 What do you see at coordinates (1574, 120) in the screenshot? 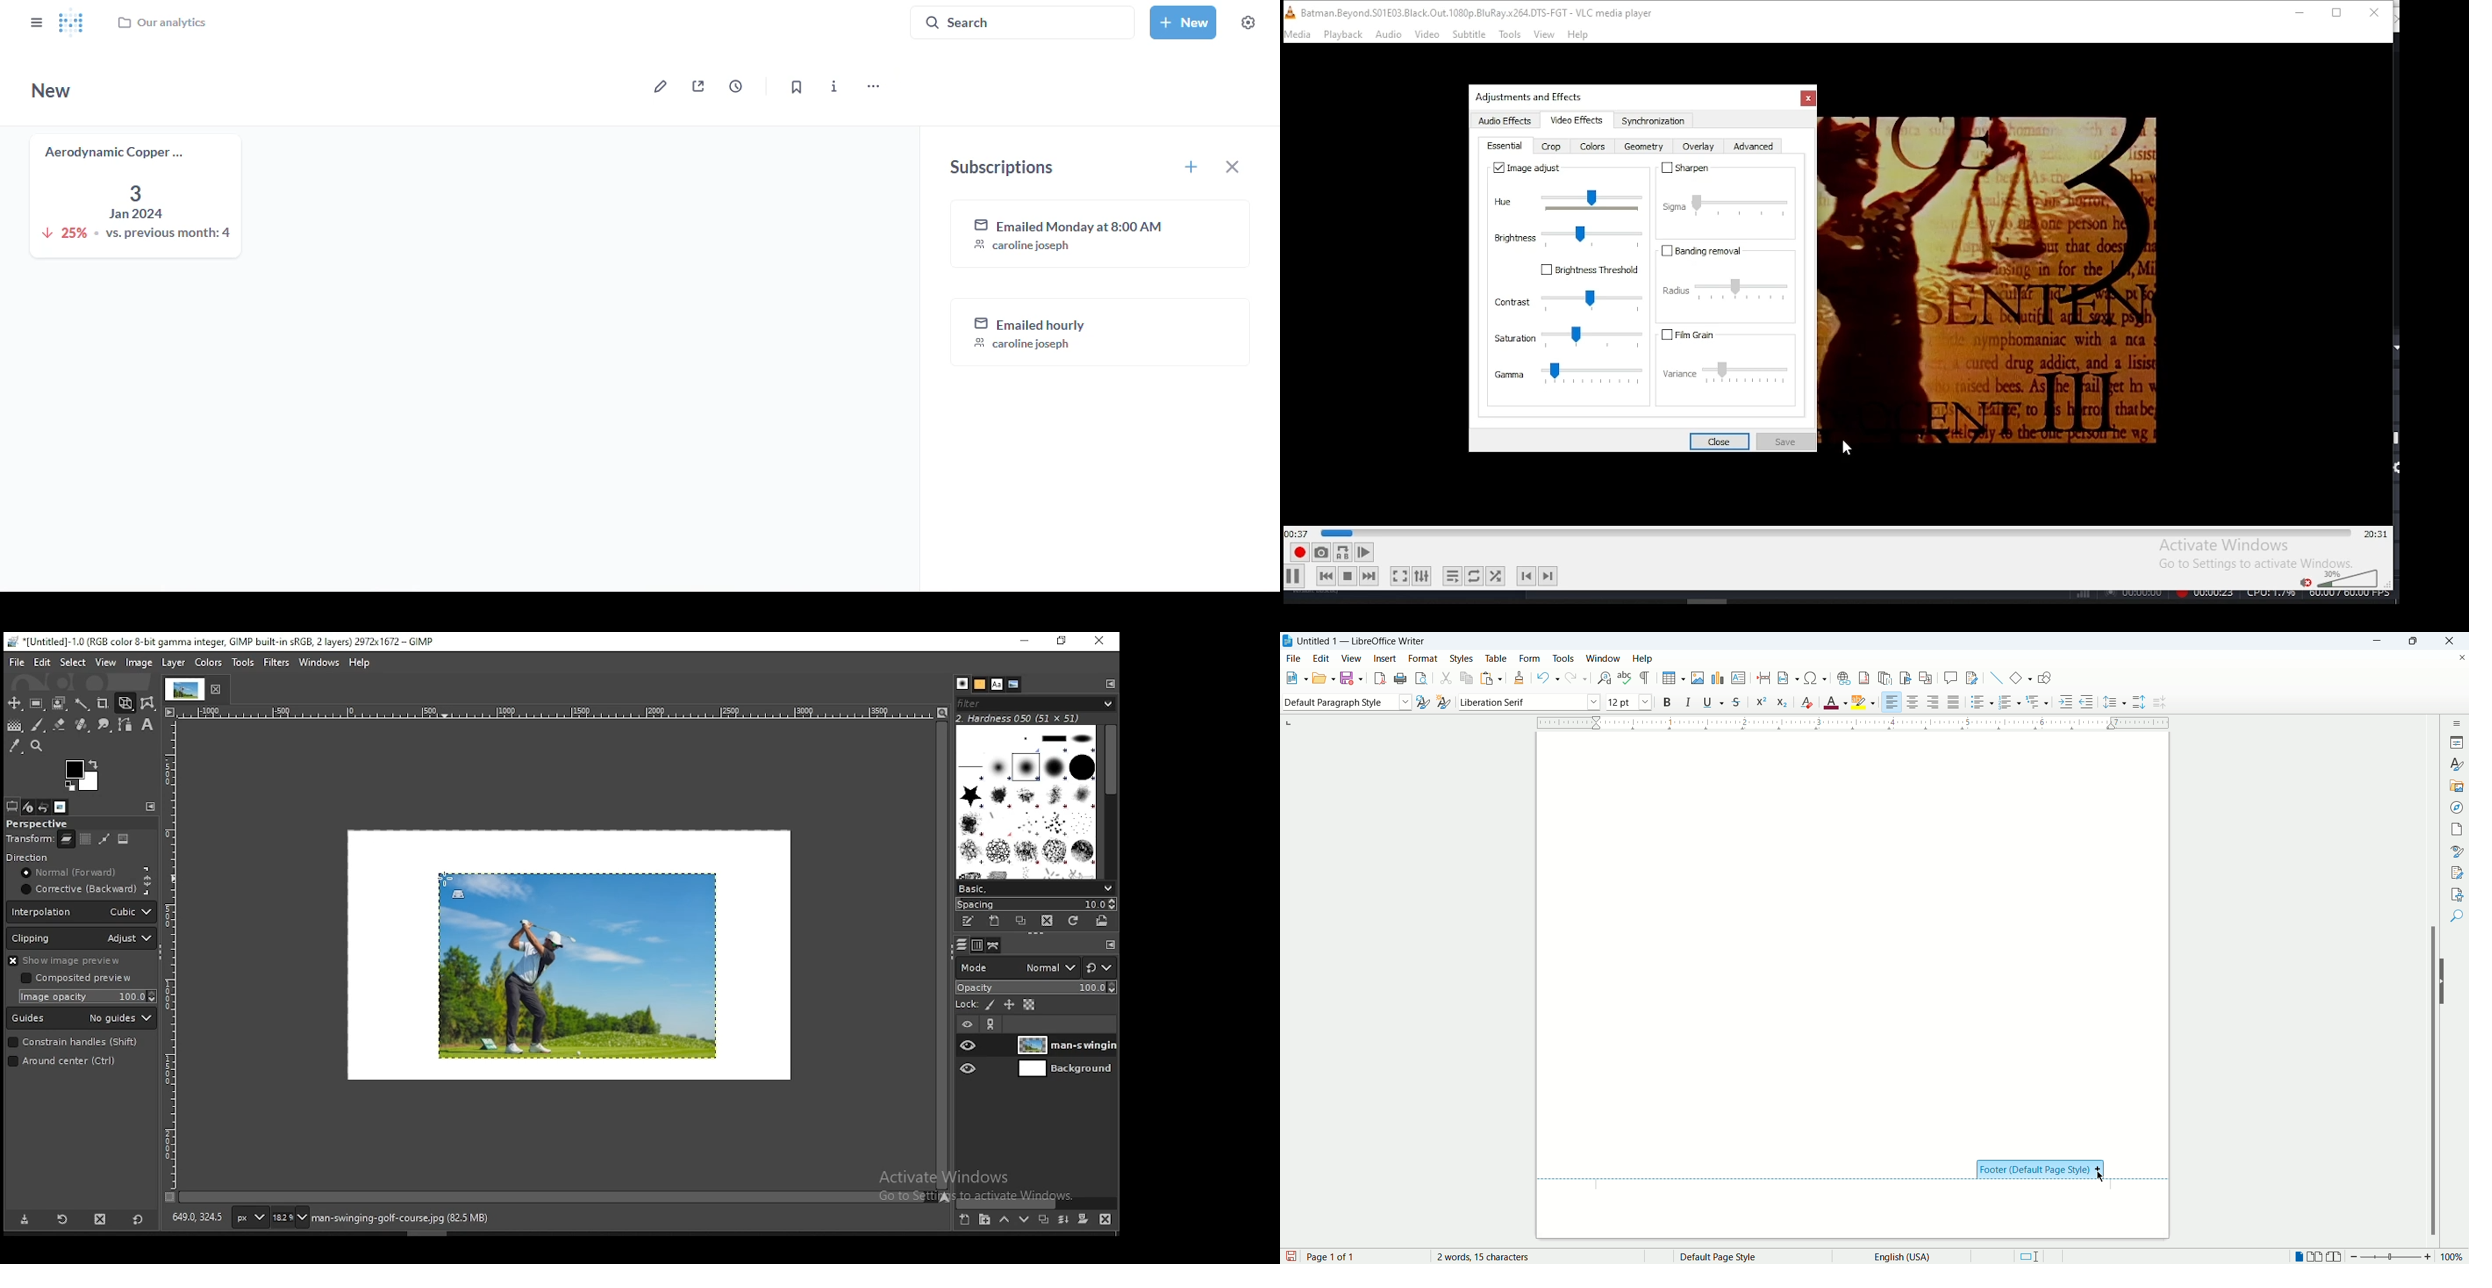
I see `video effects` at bounding box center [1574, 120].